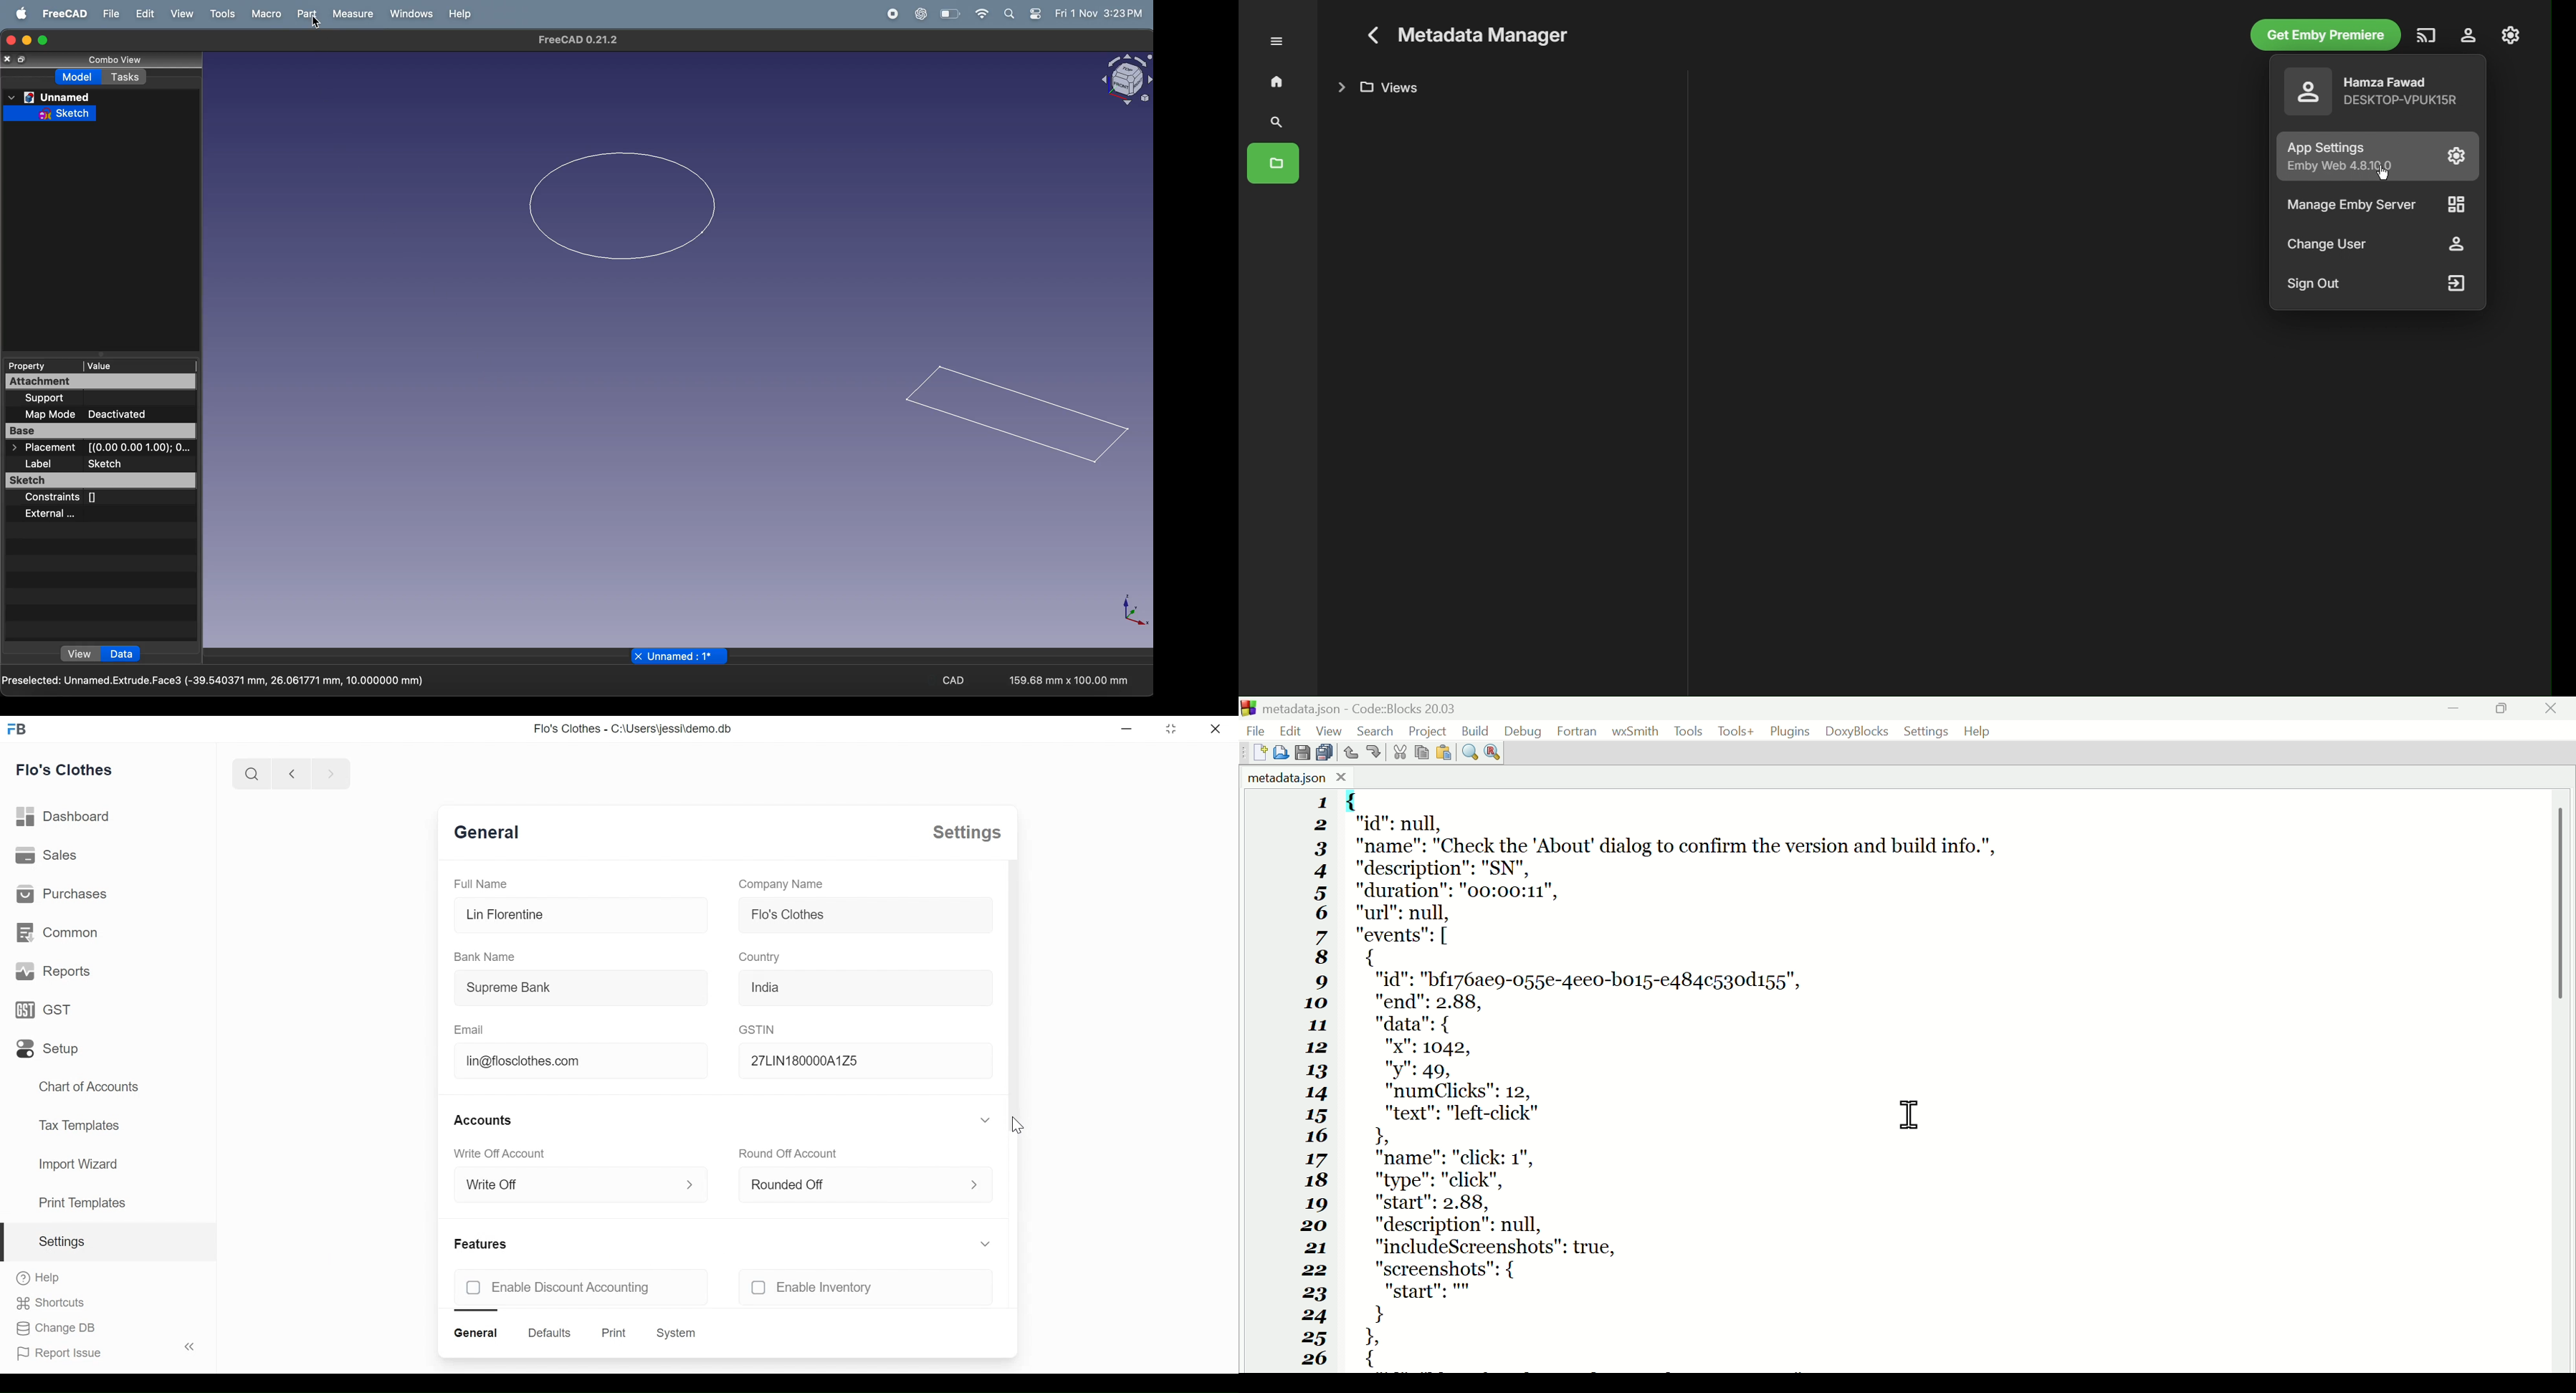  What do you see at coordinates (46, 399) in the screenshot?
I see `Support` at bounding box center [46, 399].